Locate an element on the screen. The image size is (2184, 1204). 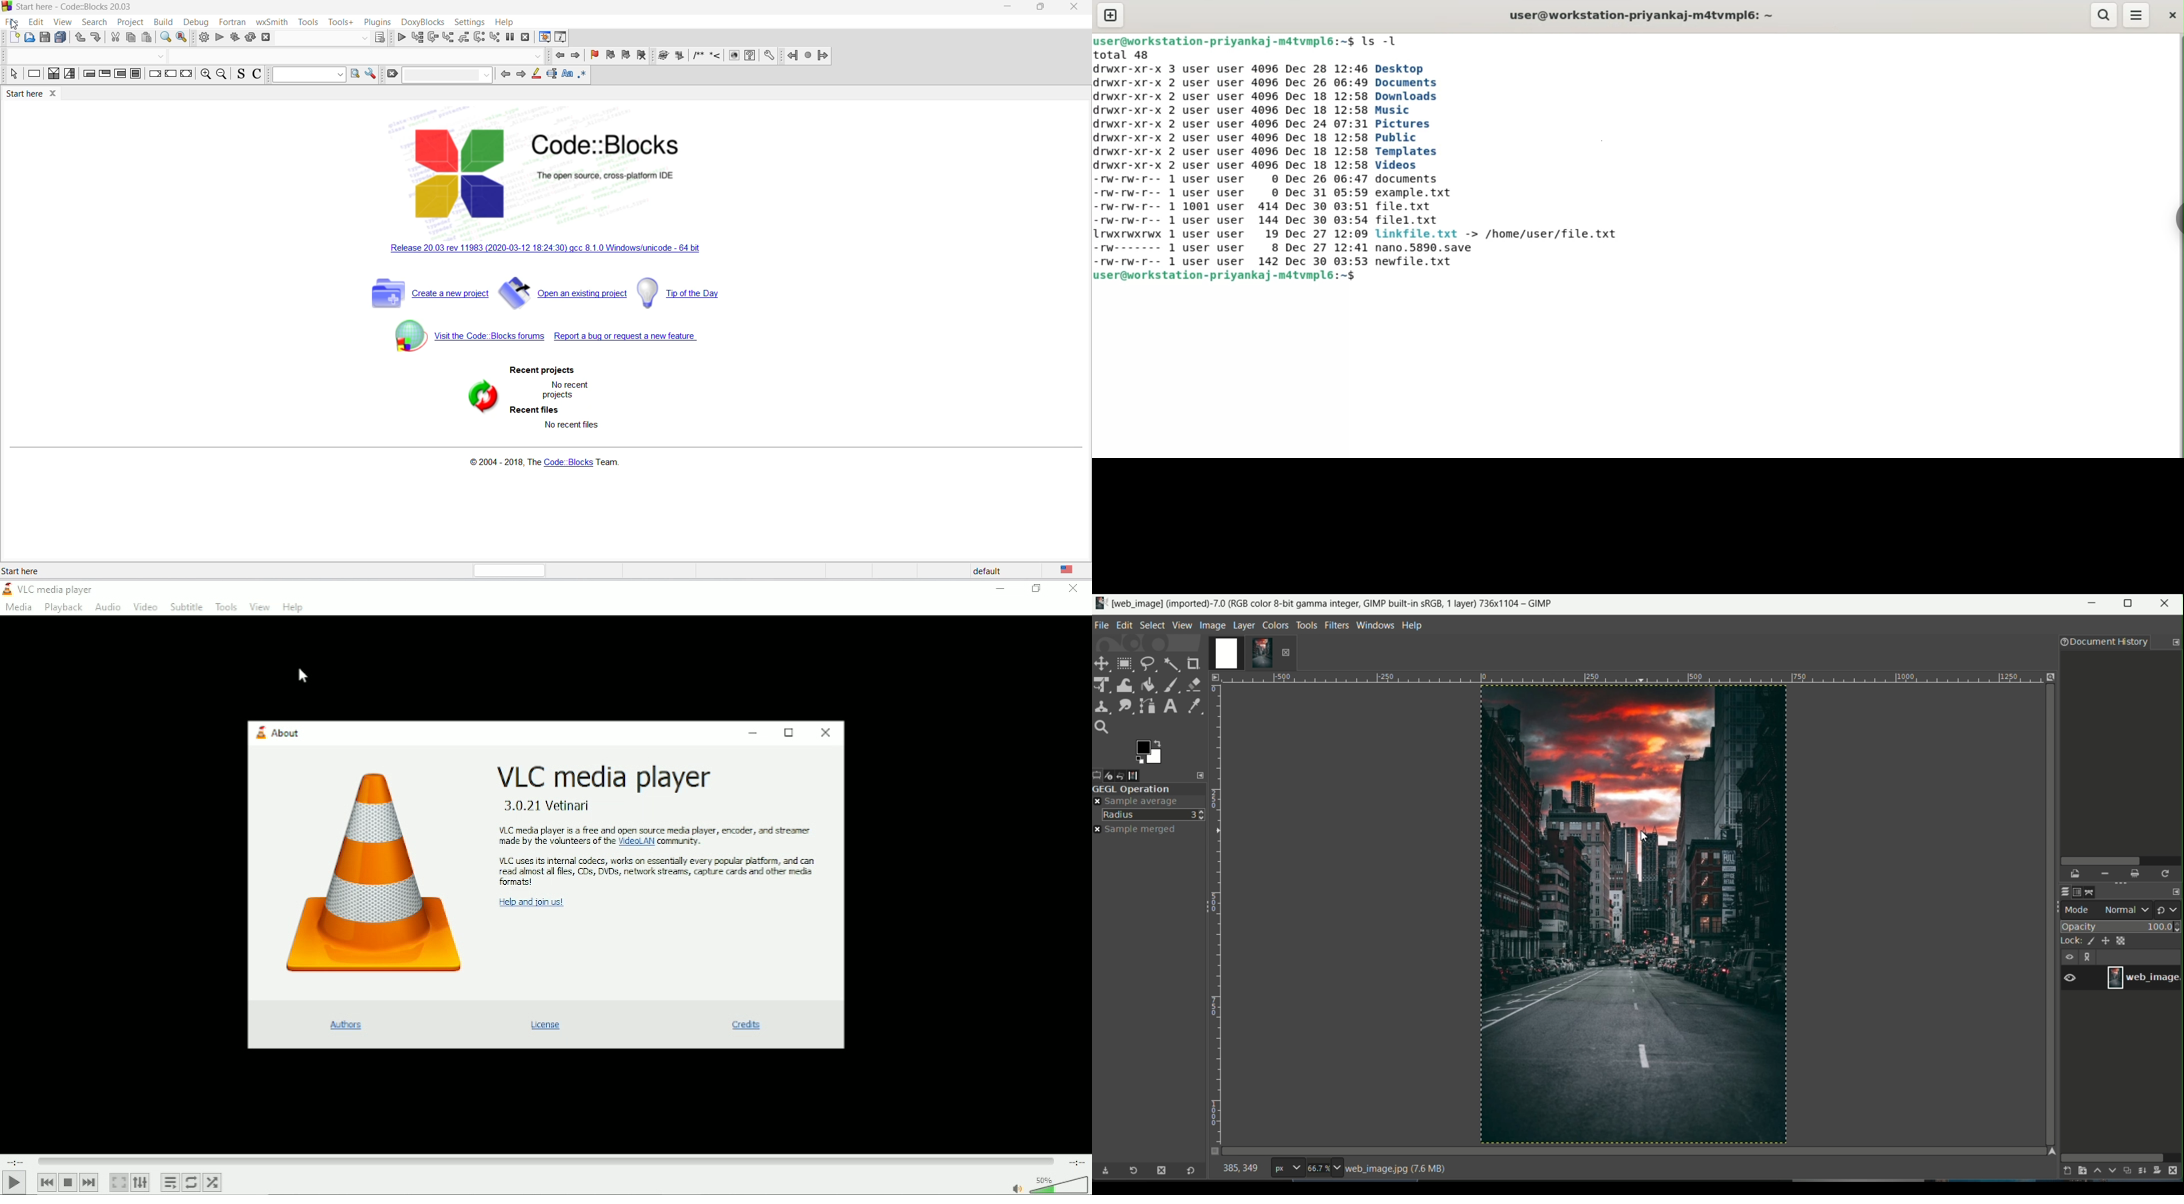
previous is located at coordinates (559, 55).